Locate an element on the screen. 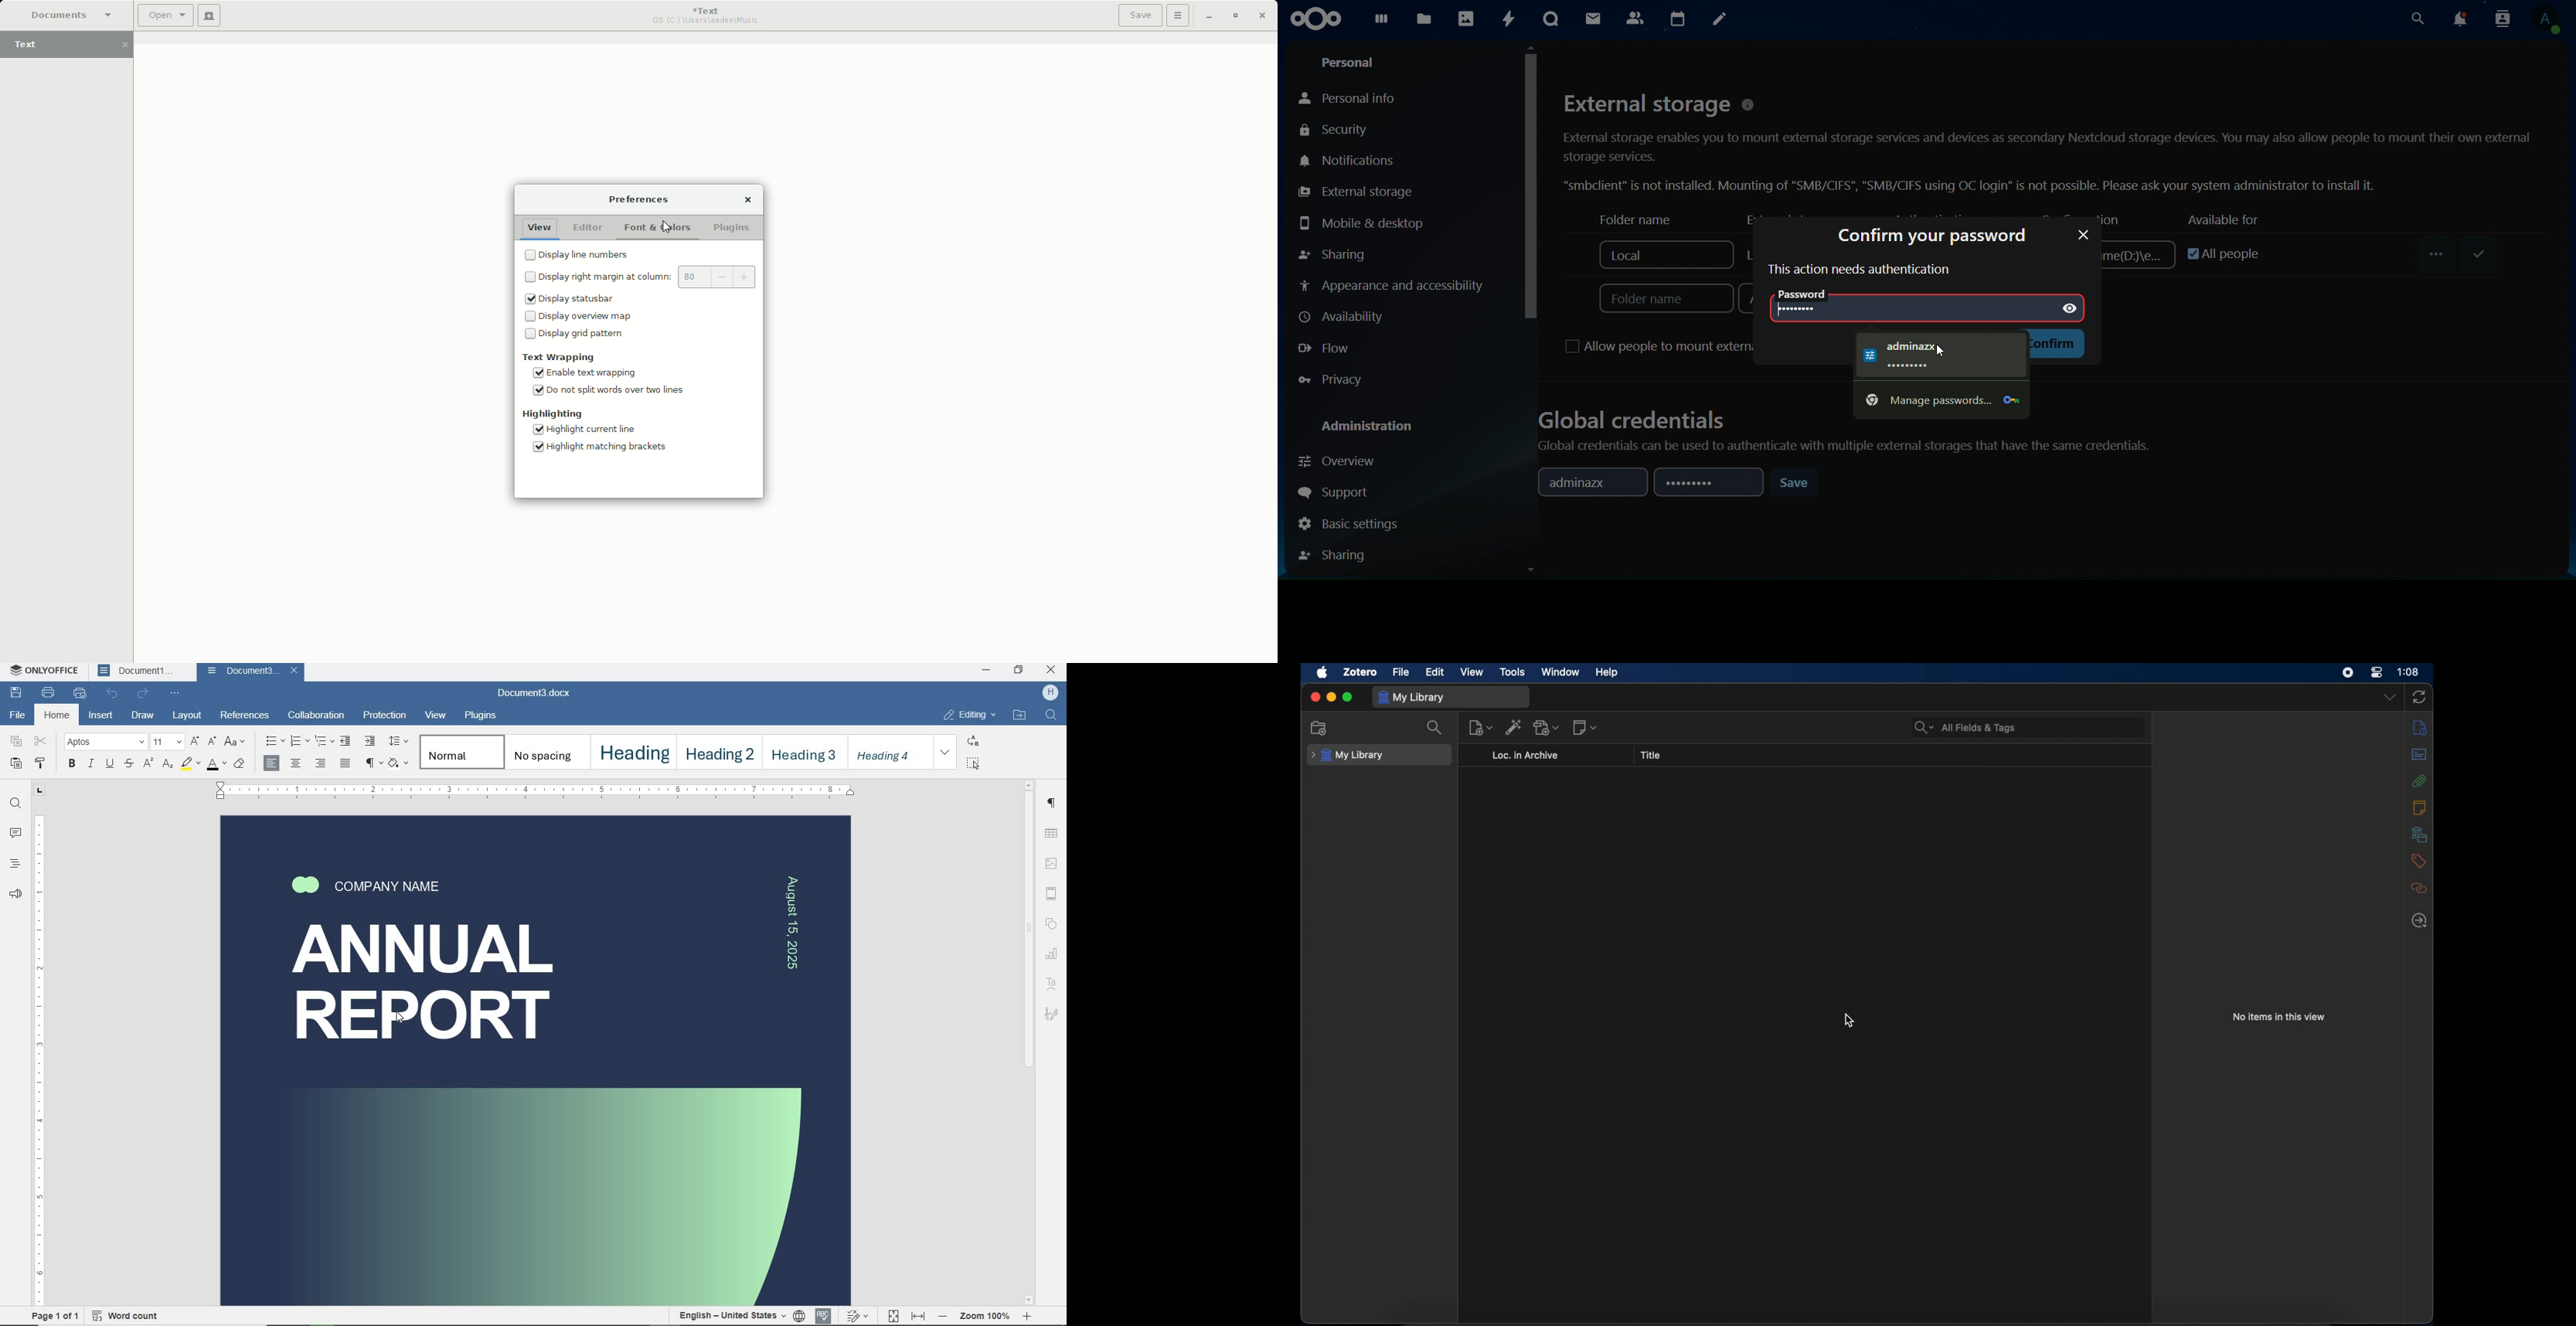  manage password is located at coordinates (1939, 402).